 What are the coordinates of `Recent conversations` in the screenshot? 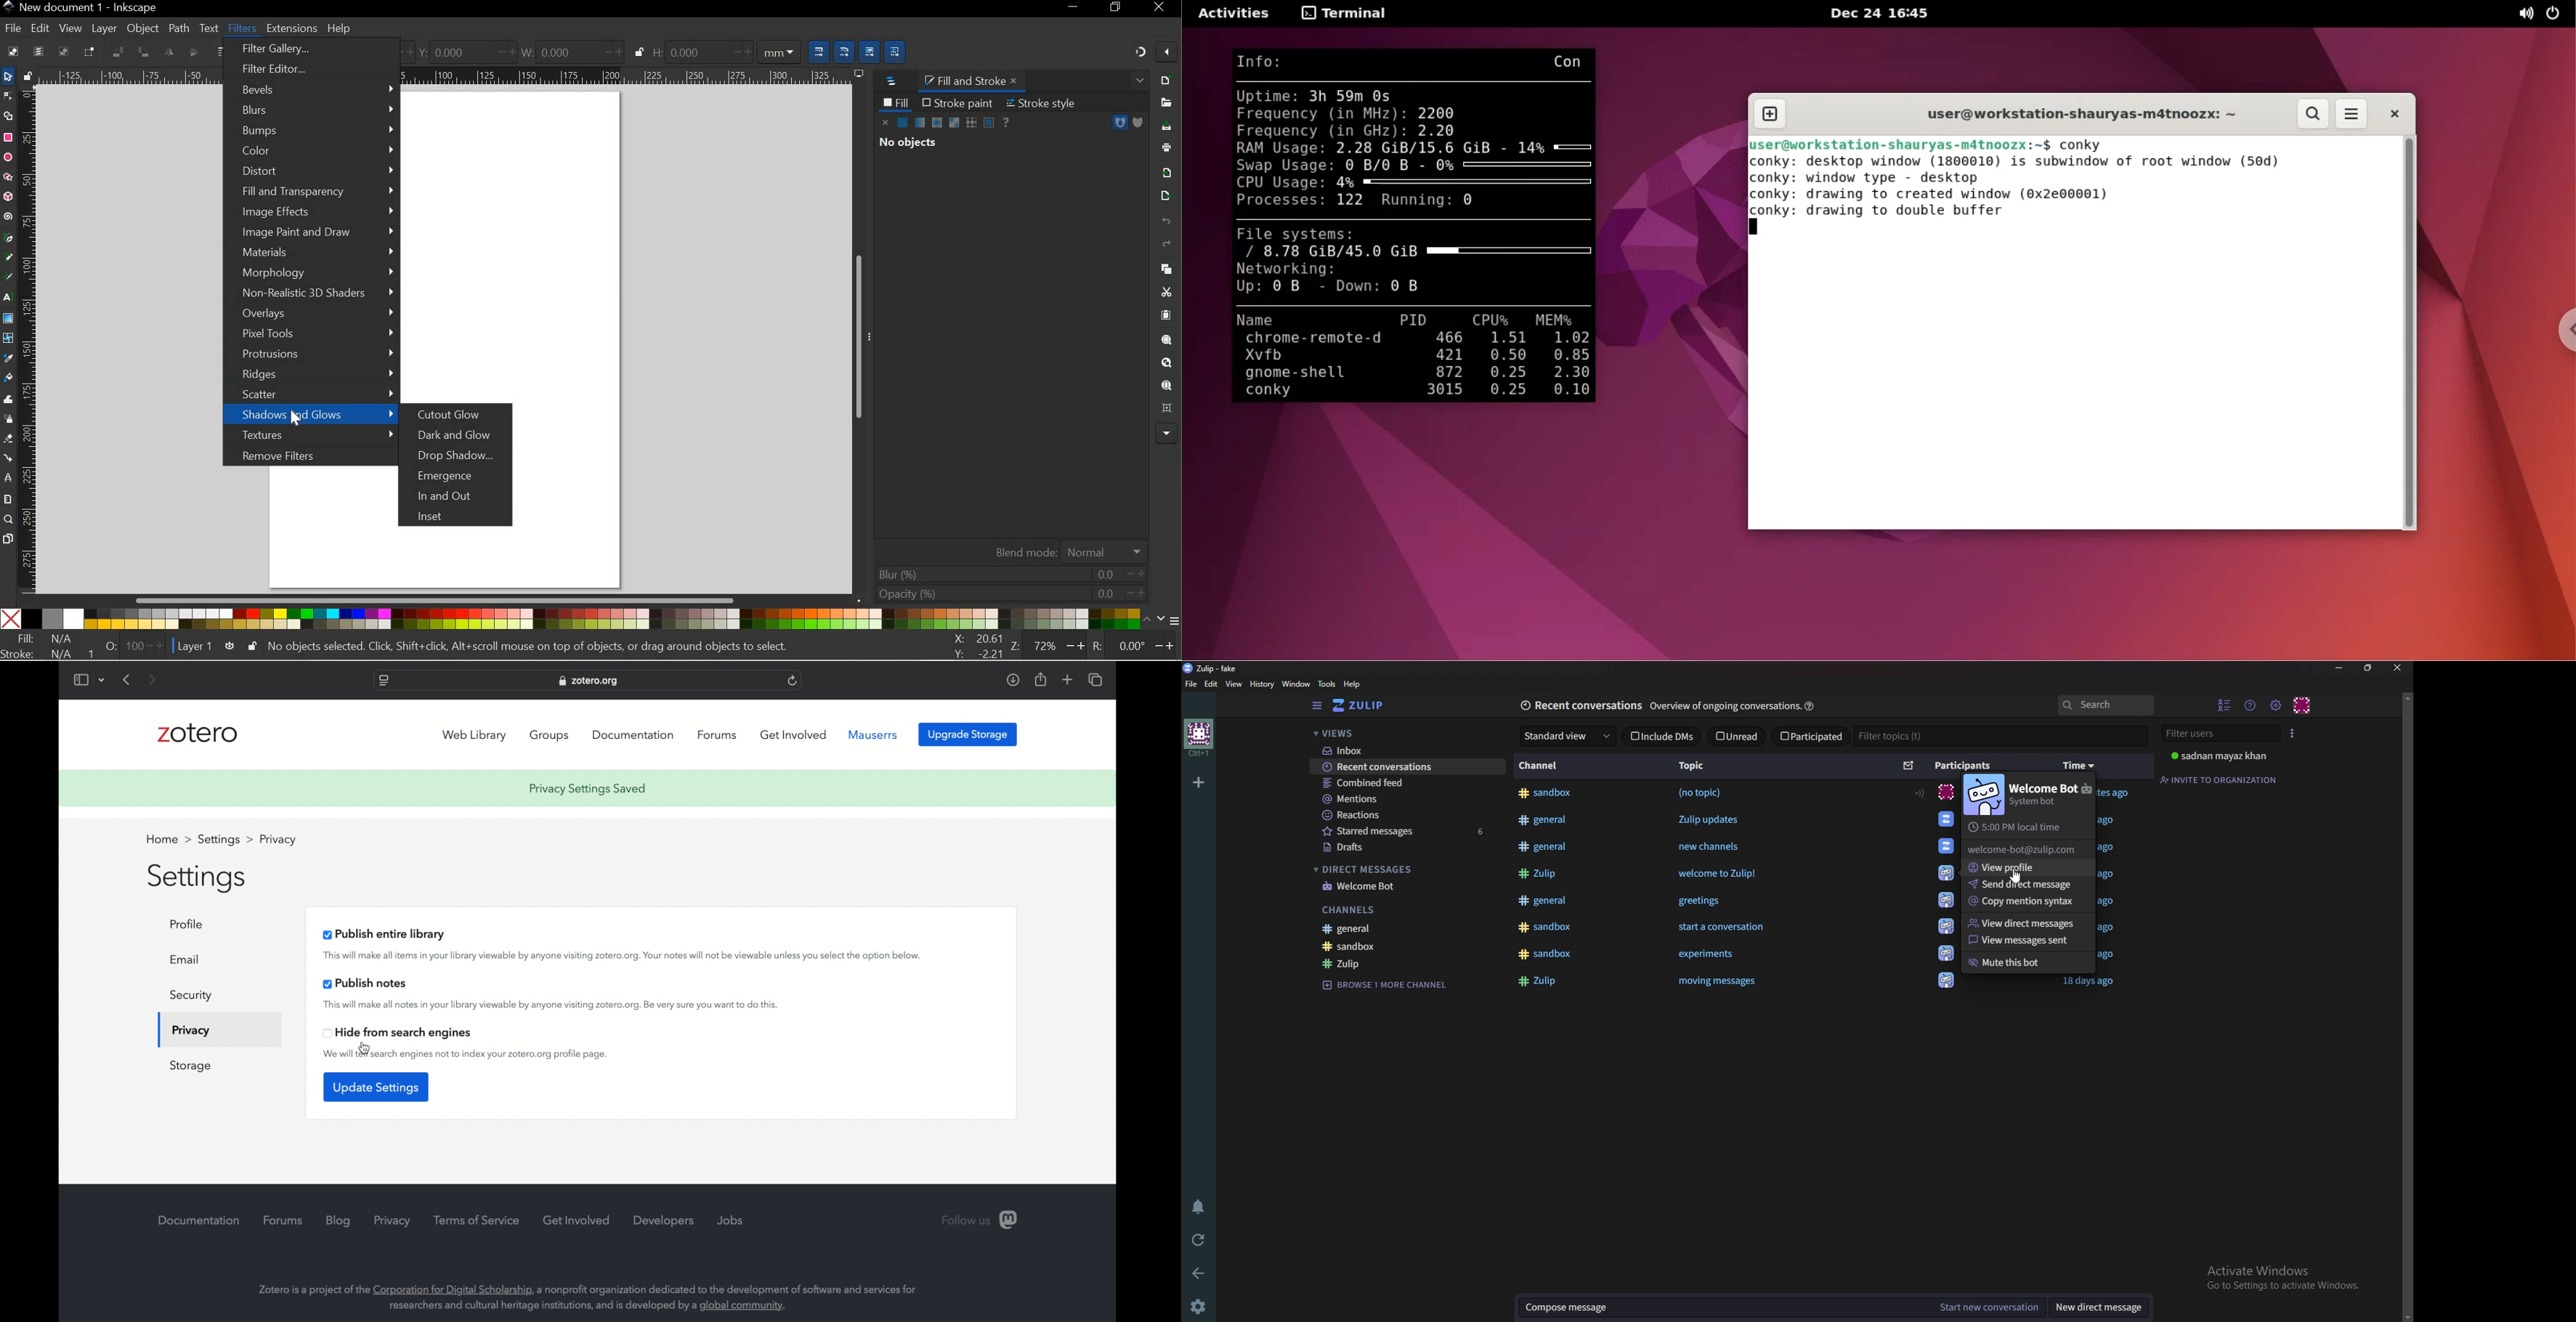 It's located at (1580, 706).